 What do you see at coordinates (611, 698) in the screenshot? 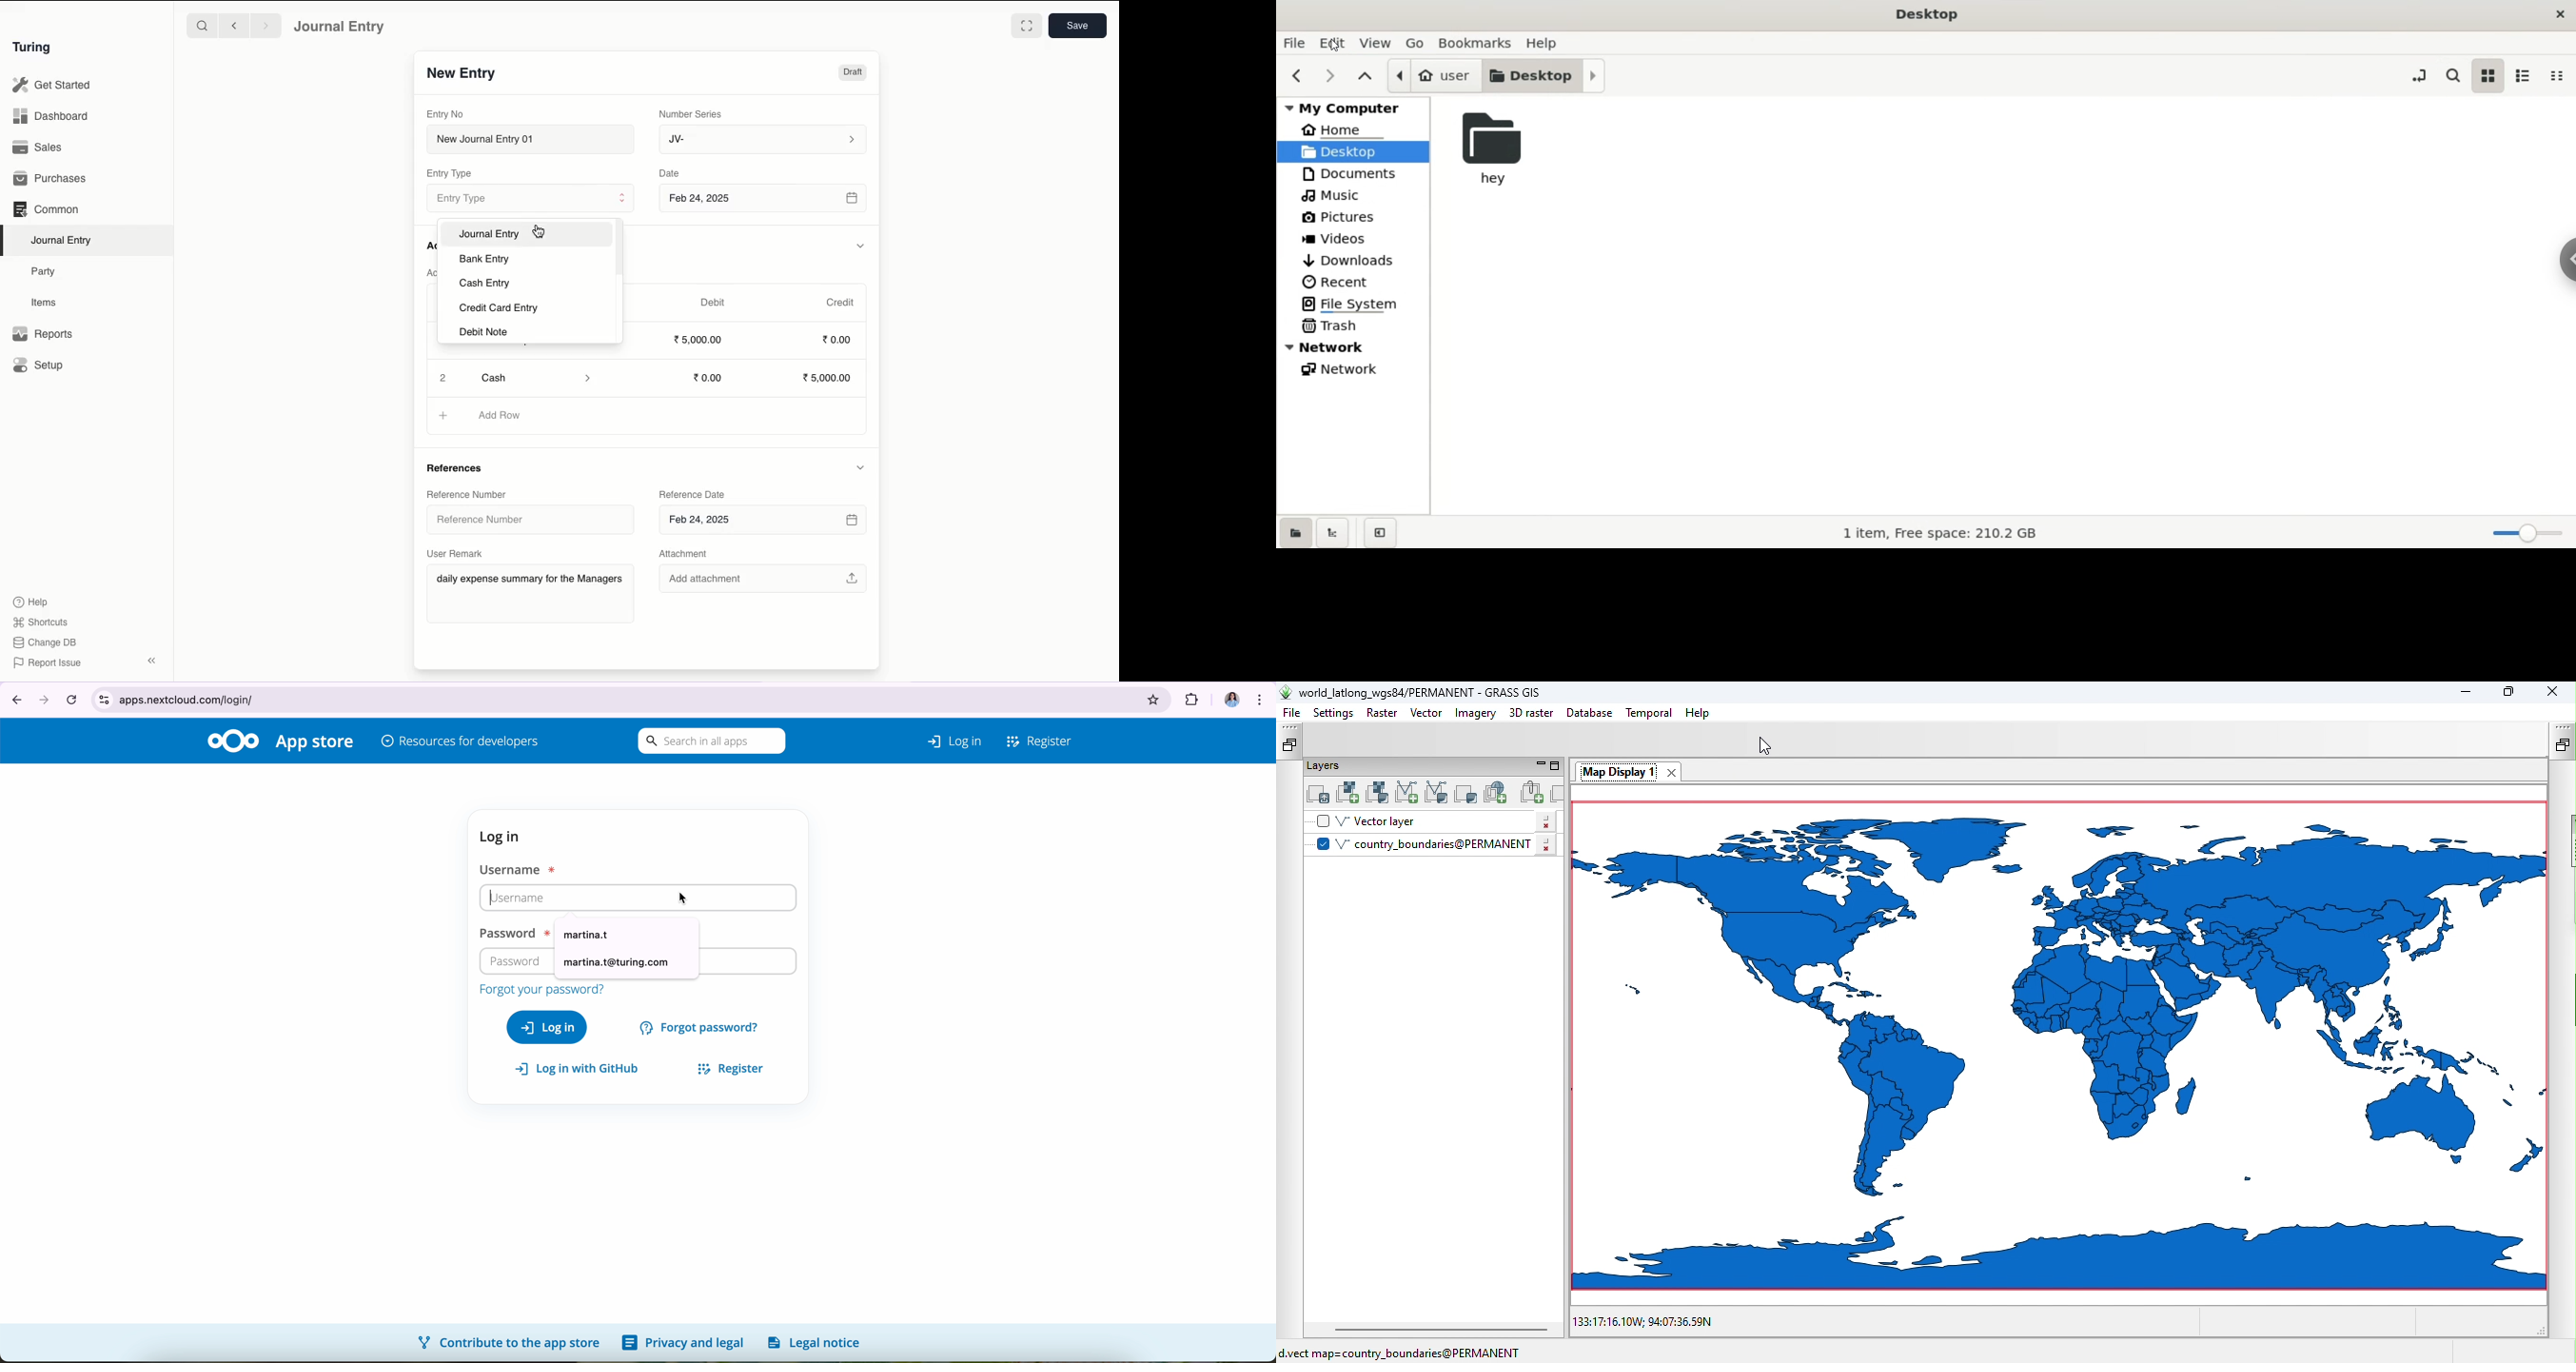
I see `apps.nextcloud.com` at bounding box center [611, 698].